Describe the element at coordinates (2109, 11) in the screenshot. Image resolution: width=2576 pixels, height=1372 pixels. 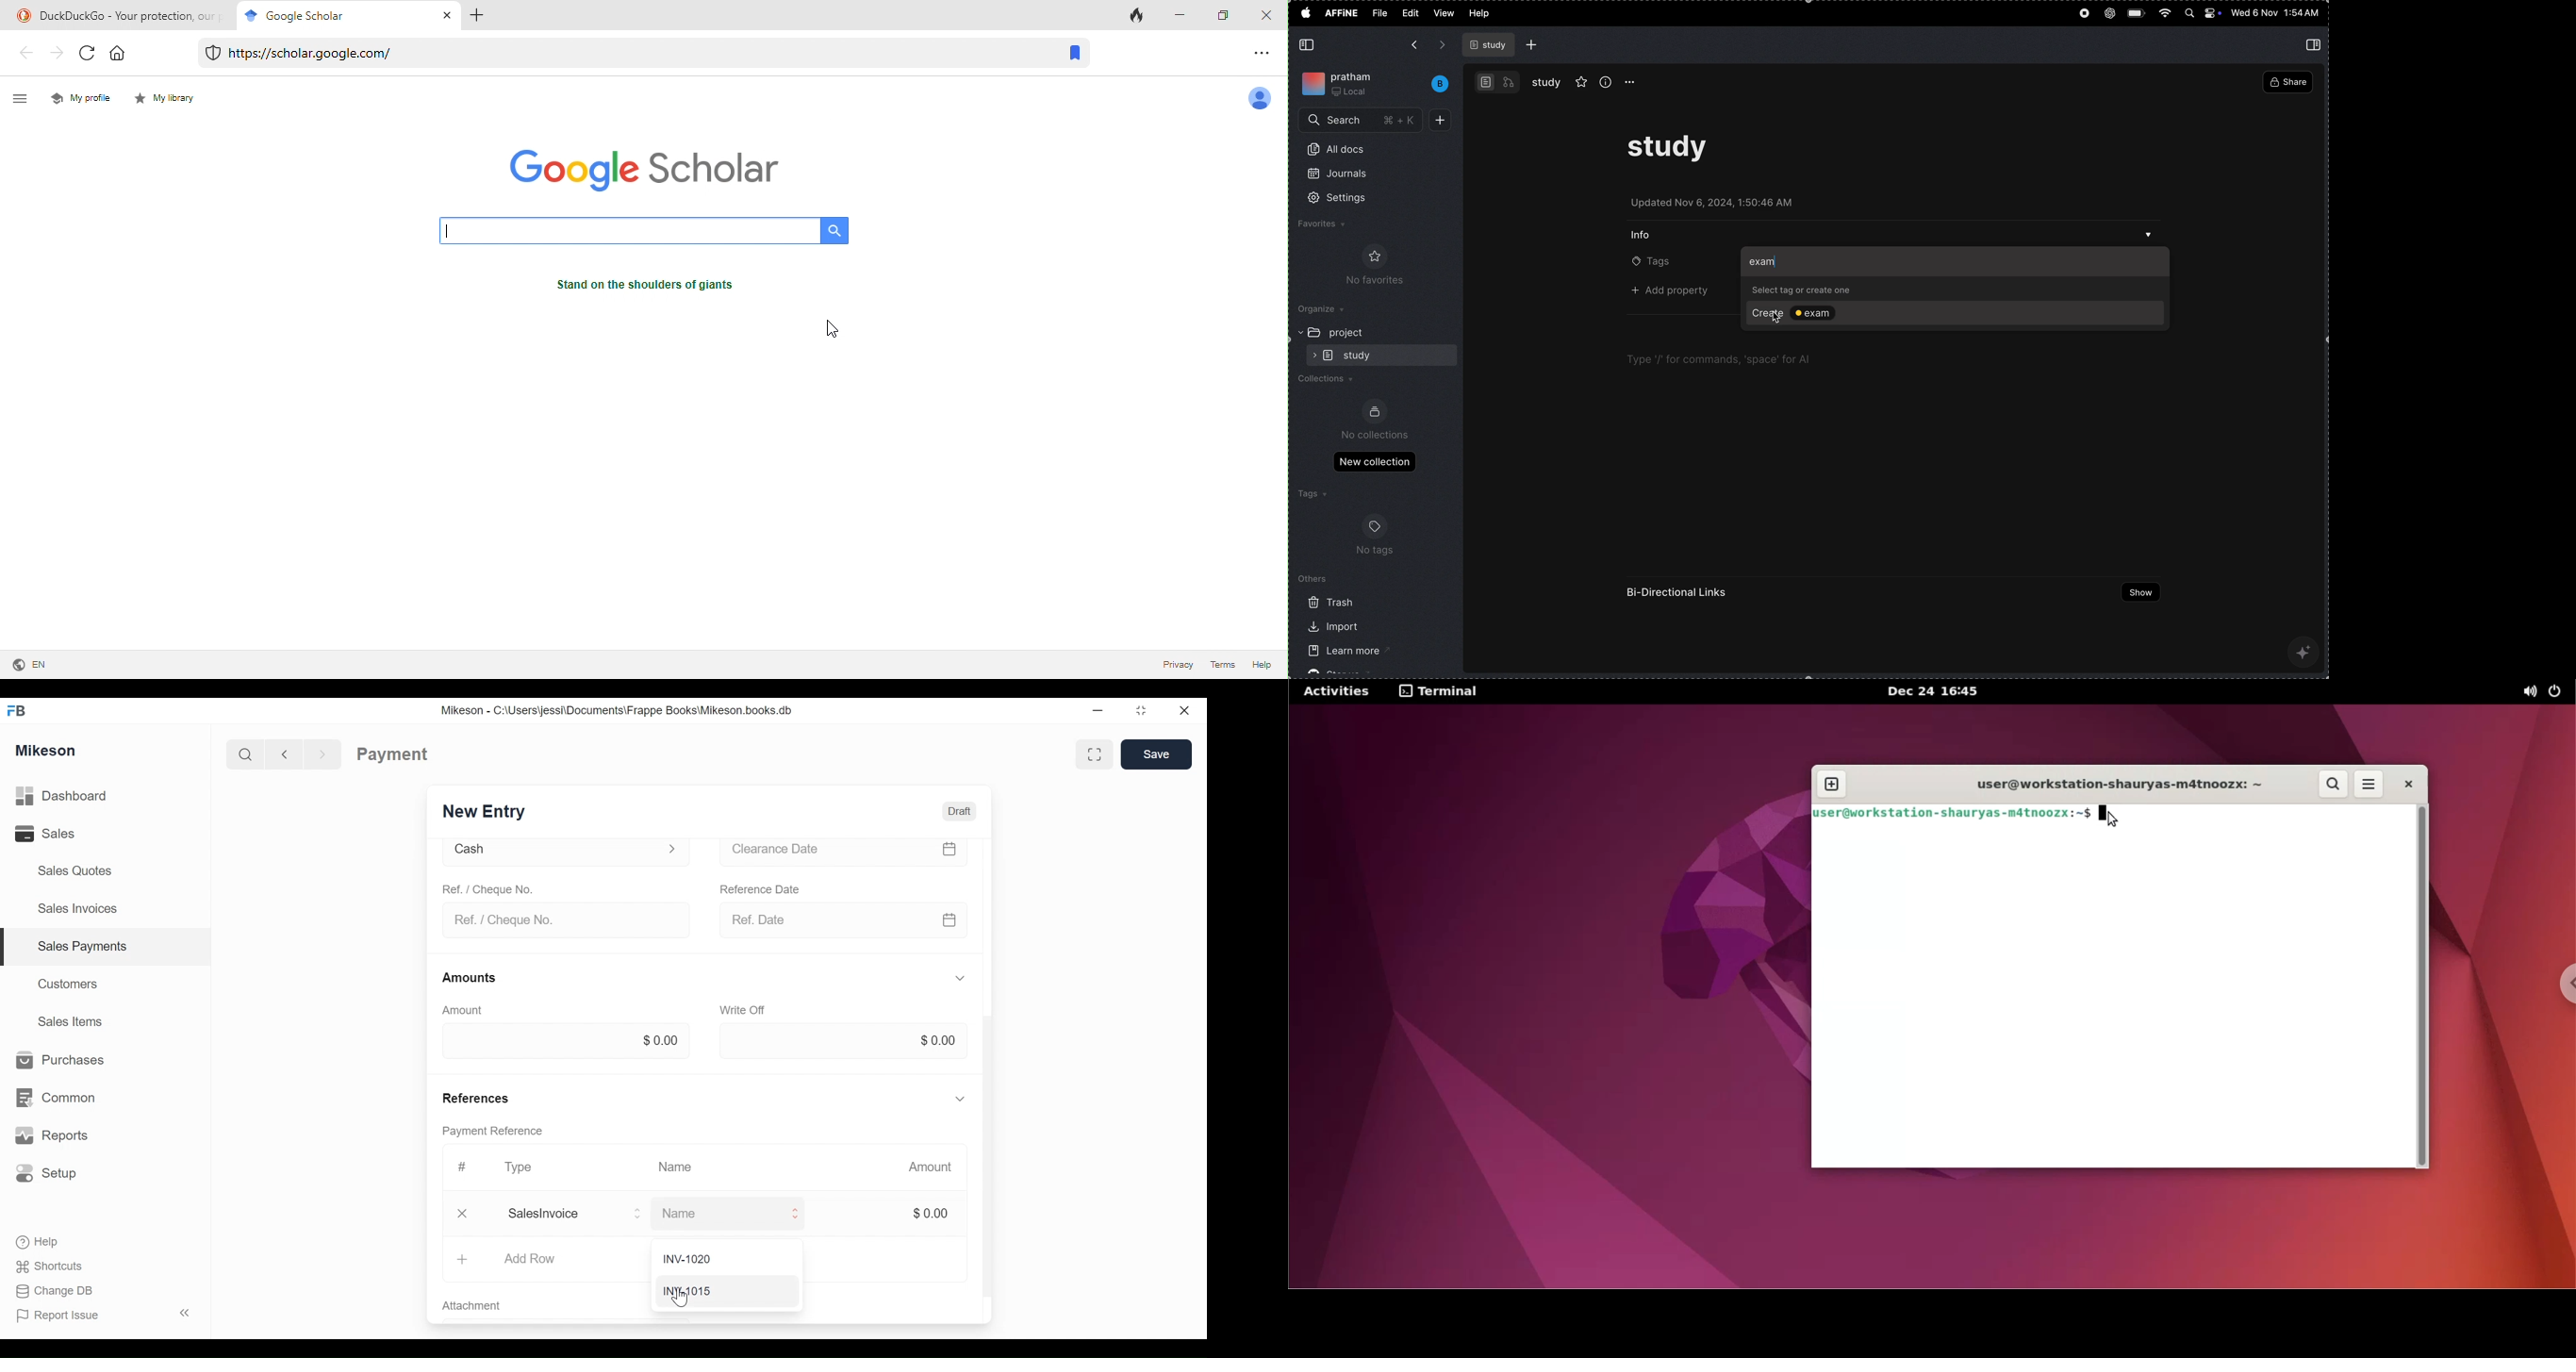
I see `chat gpt` at that location.